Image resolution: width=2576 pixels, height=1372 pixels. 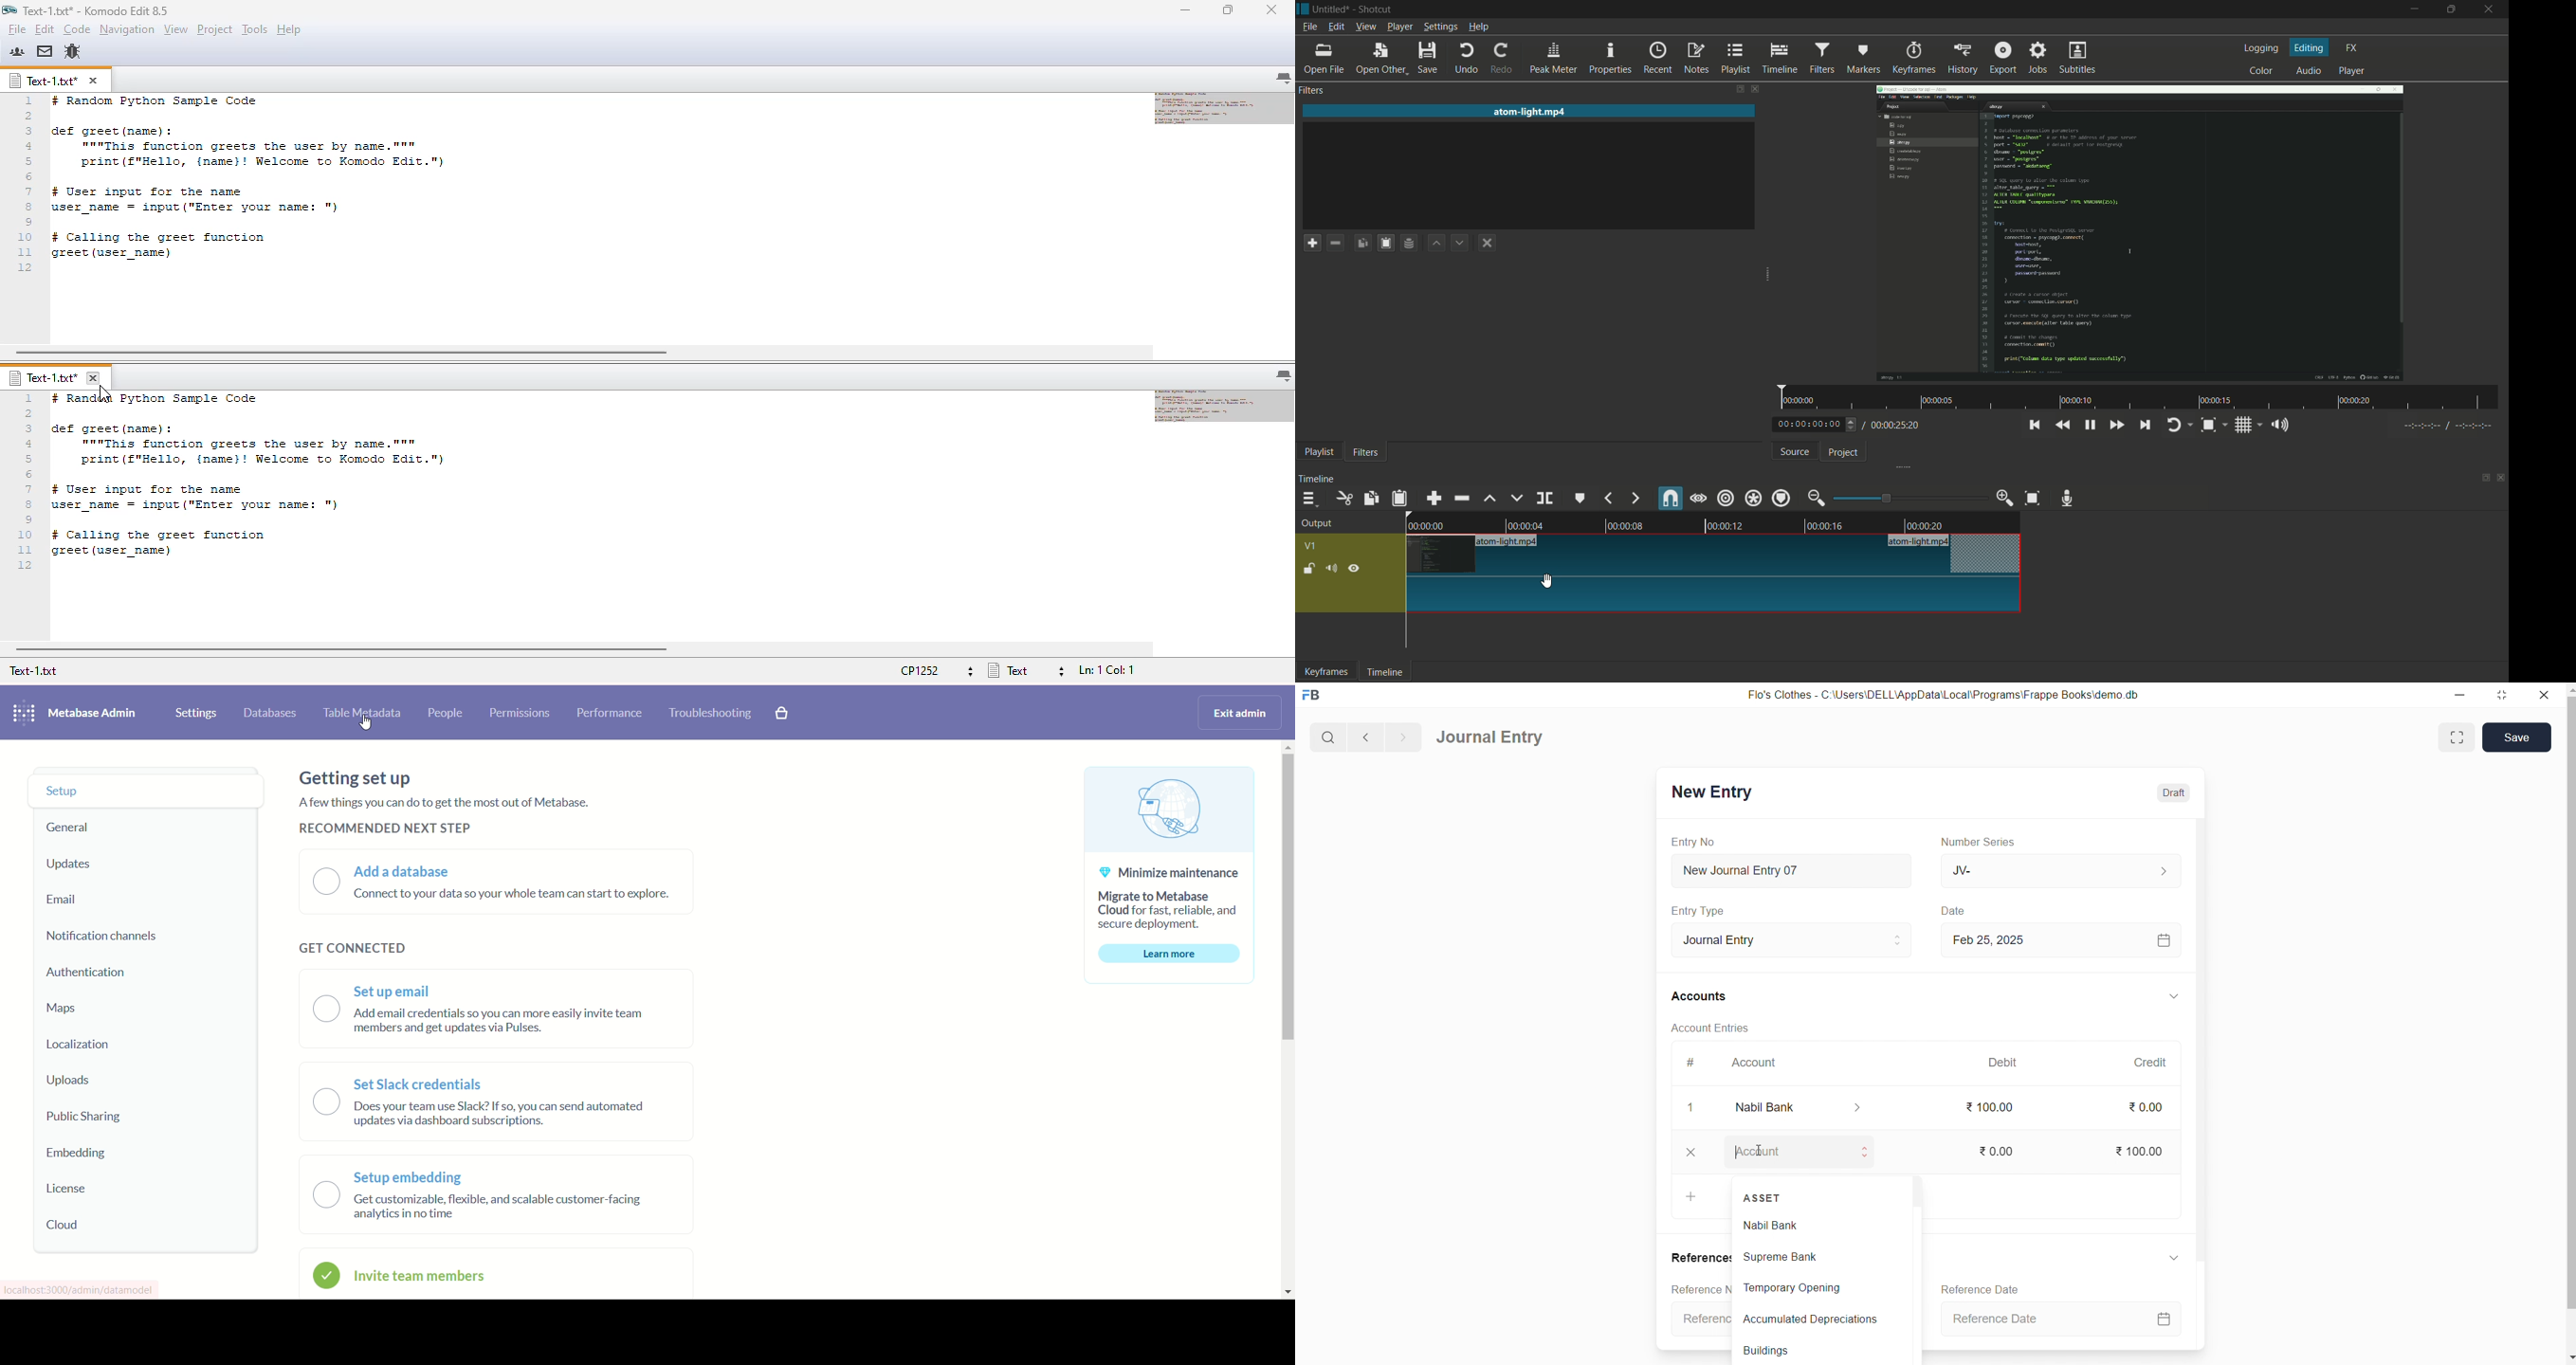 What do you see at coordinates (2010, 1061) in the screenshot?
I see `Debit` at bounding box center [2010, 1061].